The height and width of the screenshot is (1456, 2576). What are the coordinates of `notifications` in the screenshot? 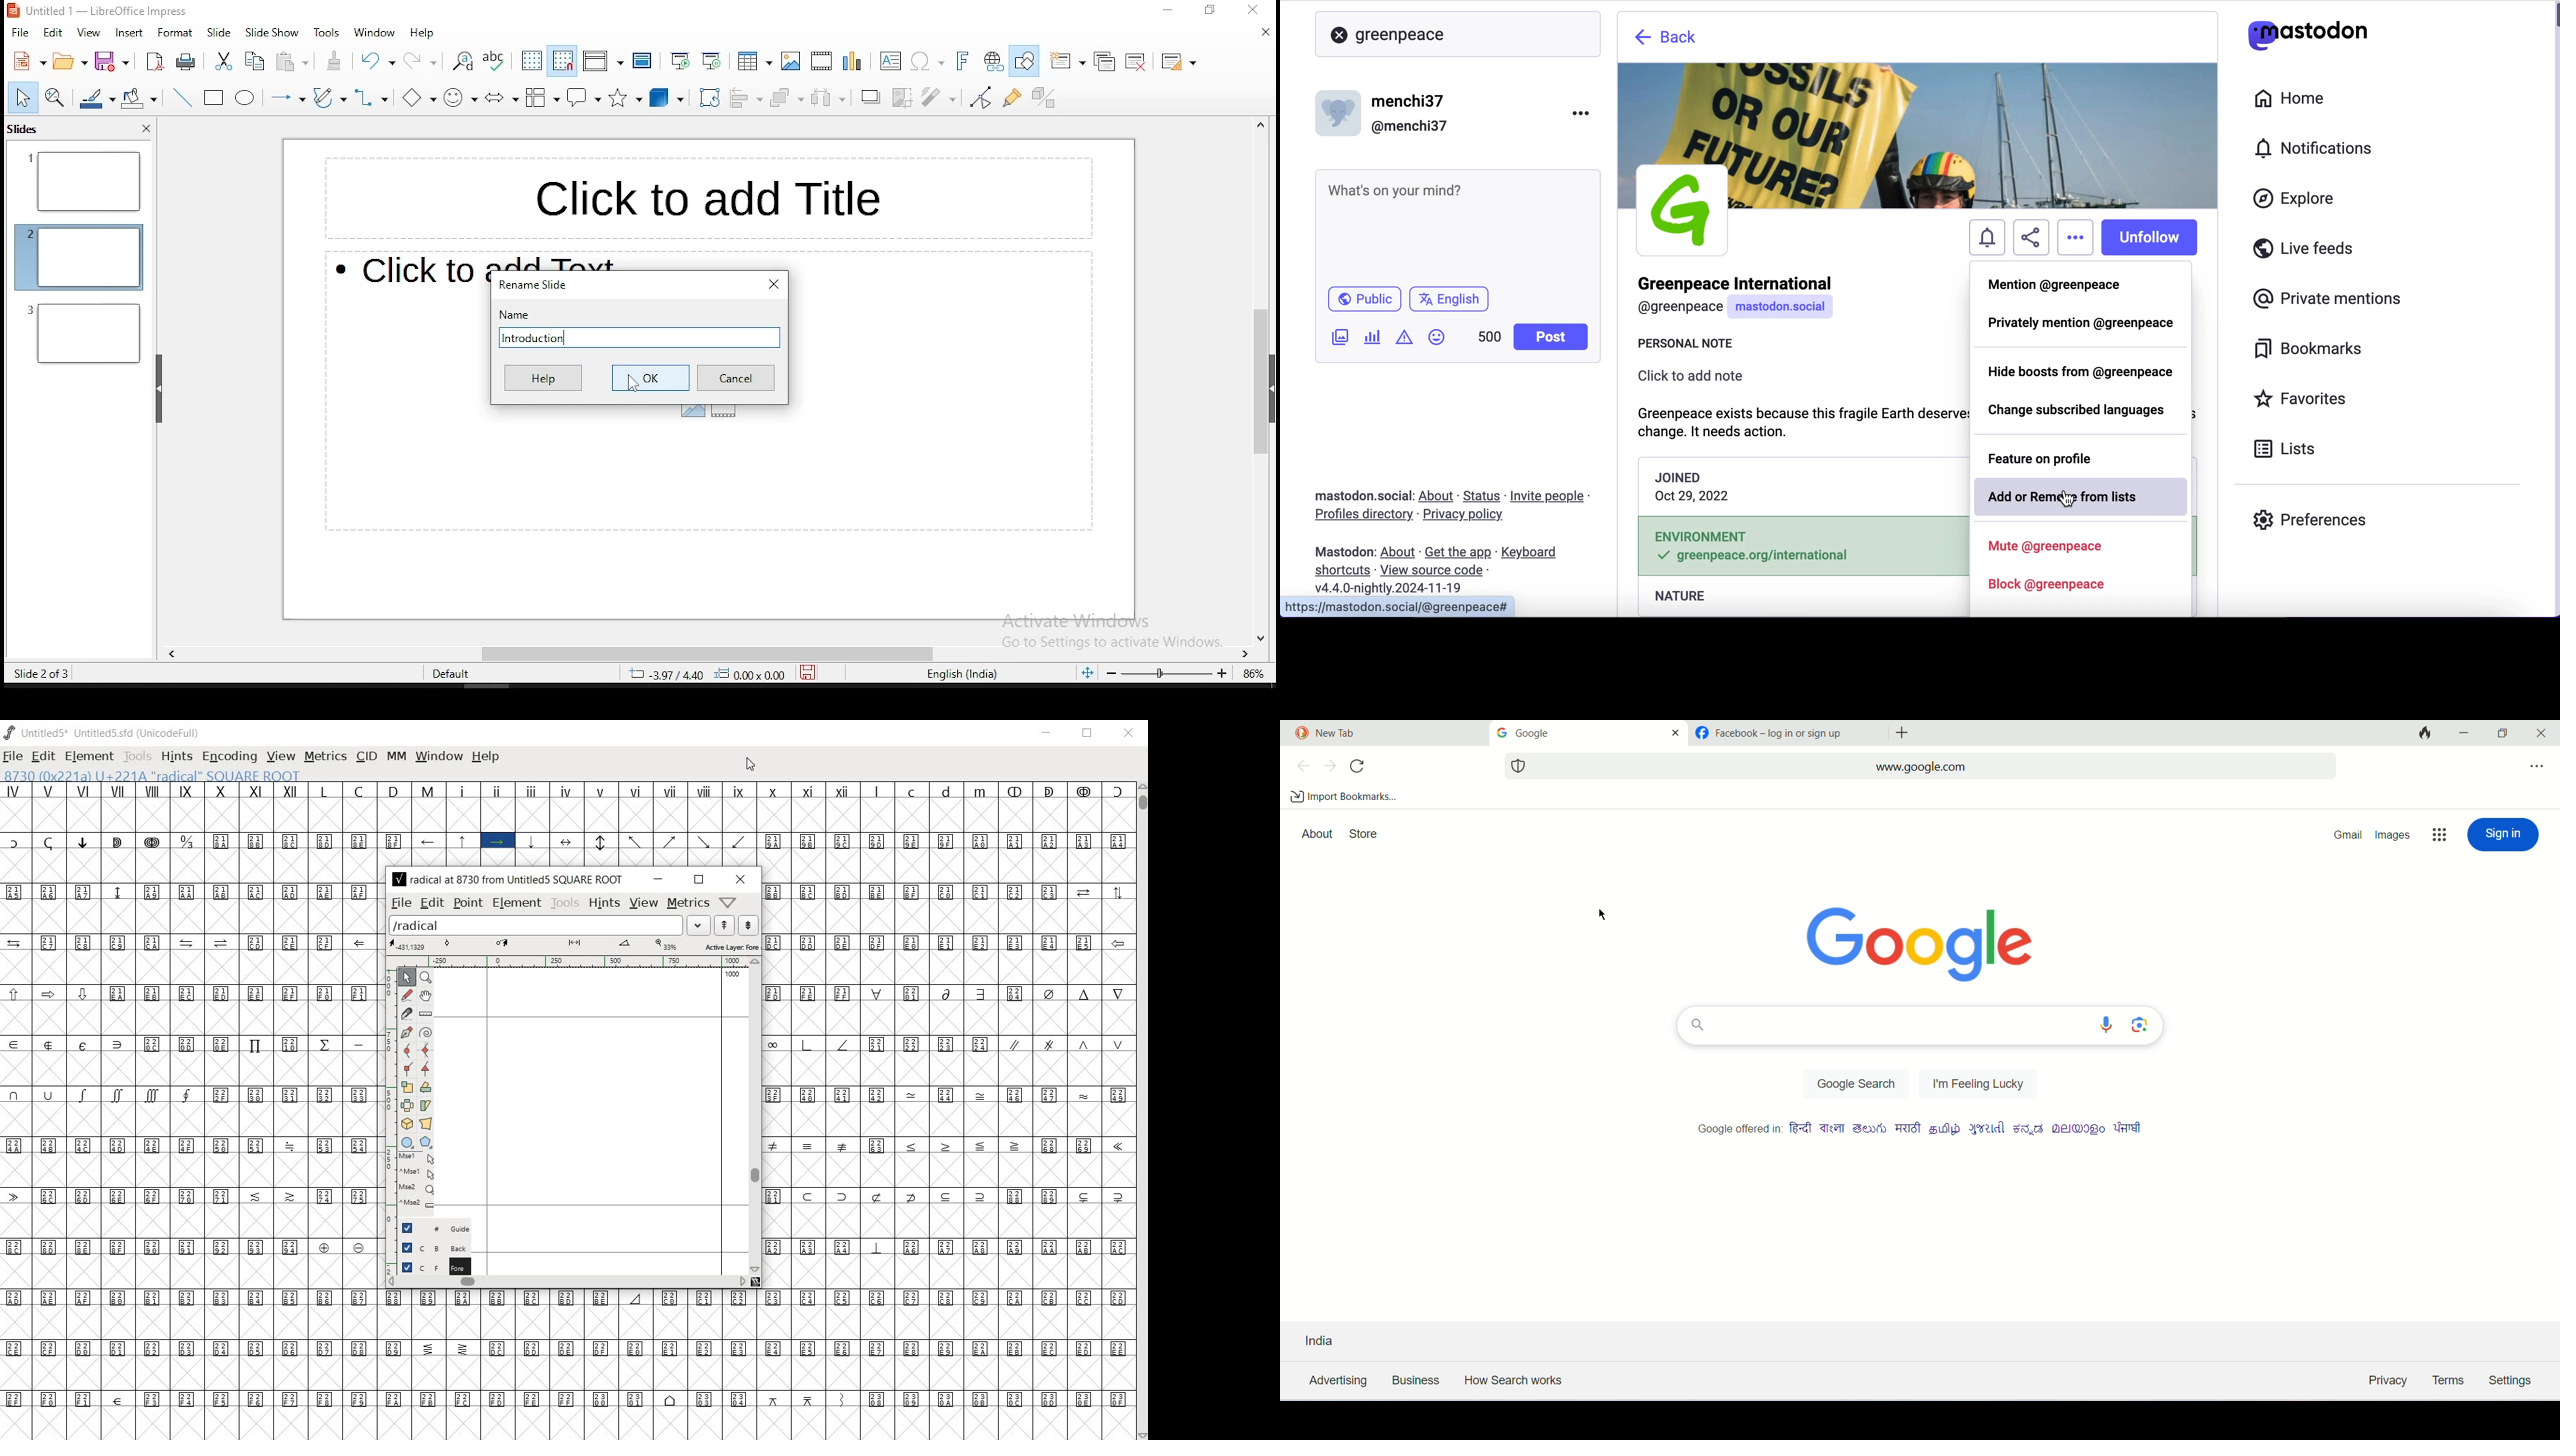 It's located at (1985, 239).